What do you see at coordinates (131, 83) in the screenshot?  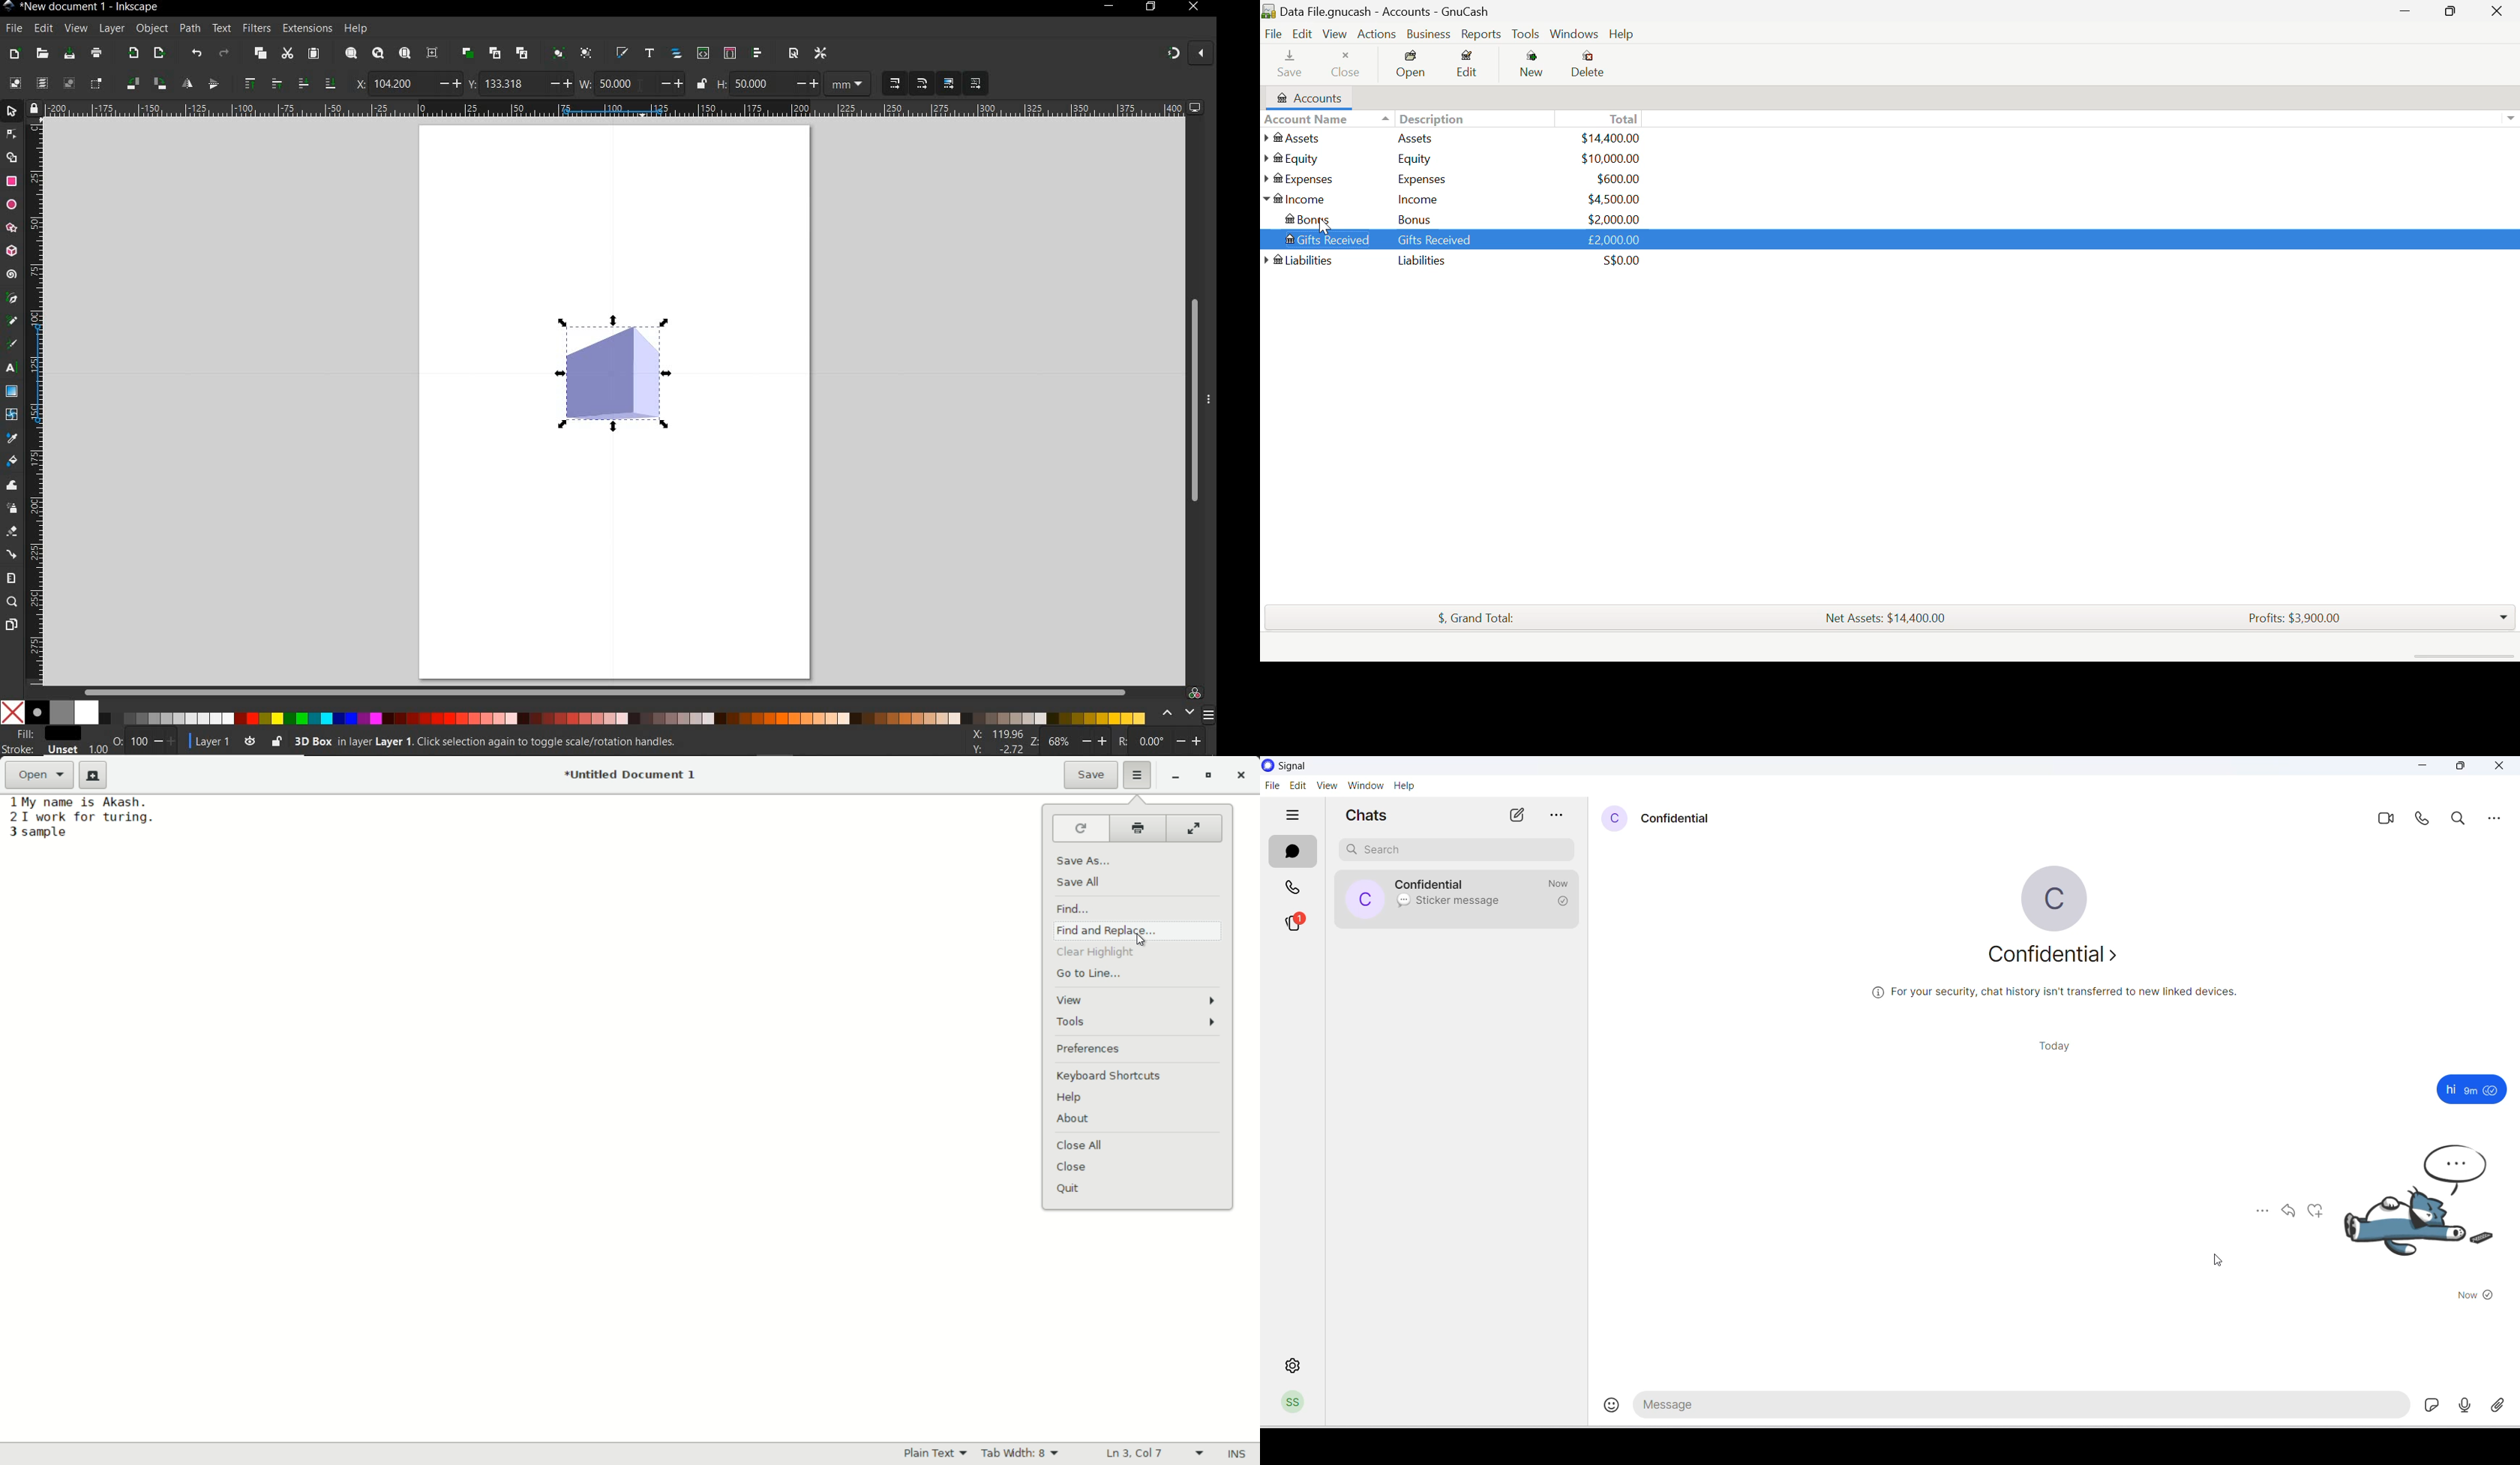 I see `object rotate` at bounding box center [131, 83].